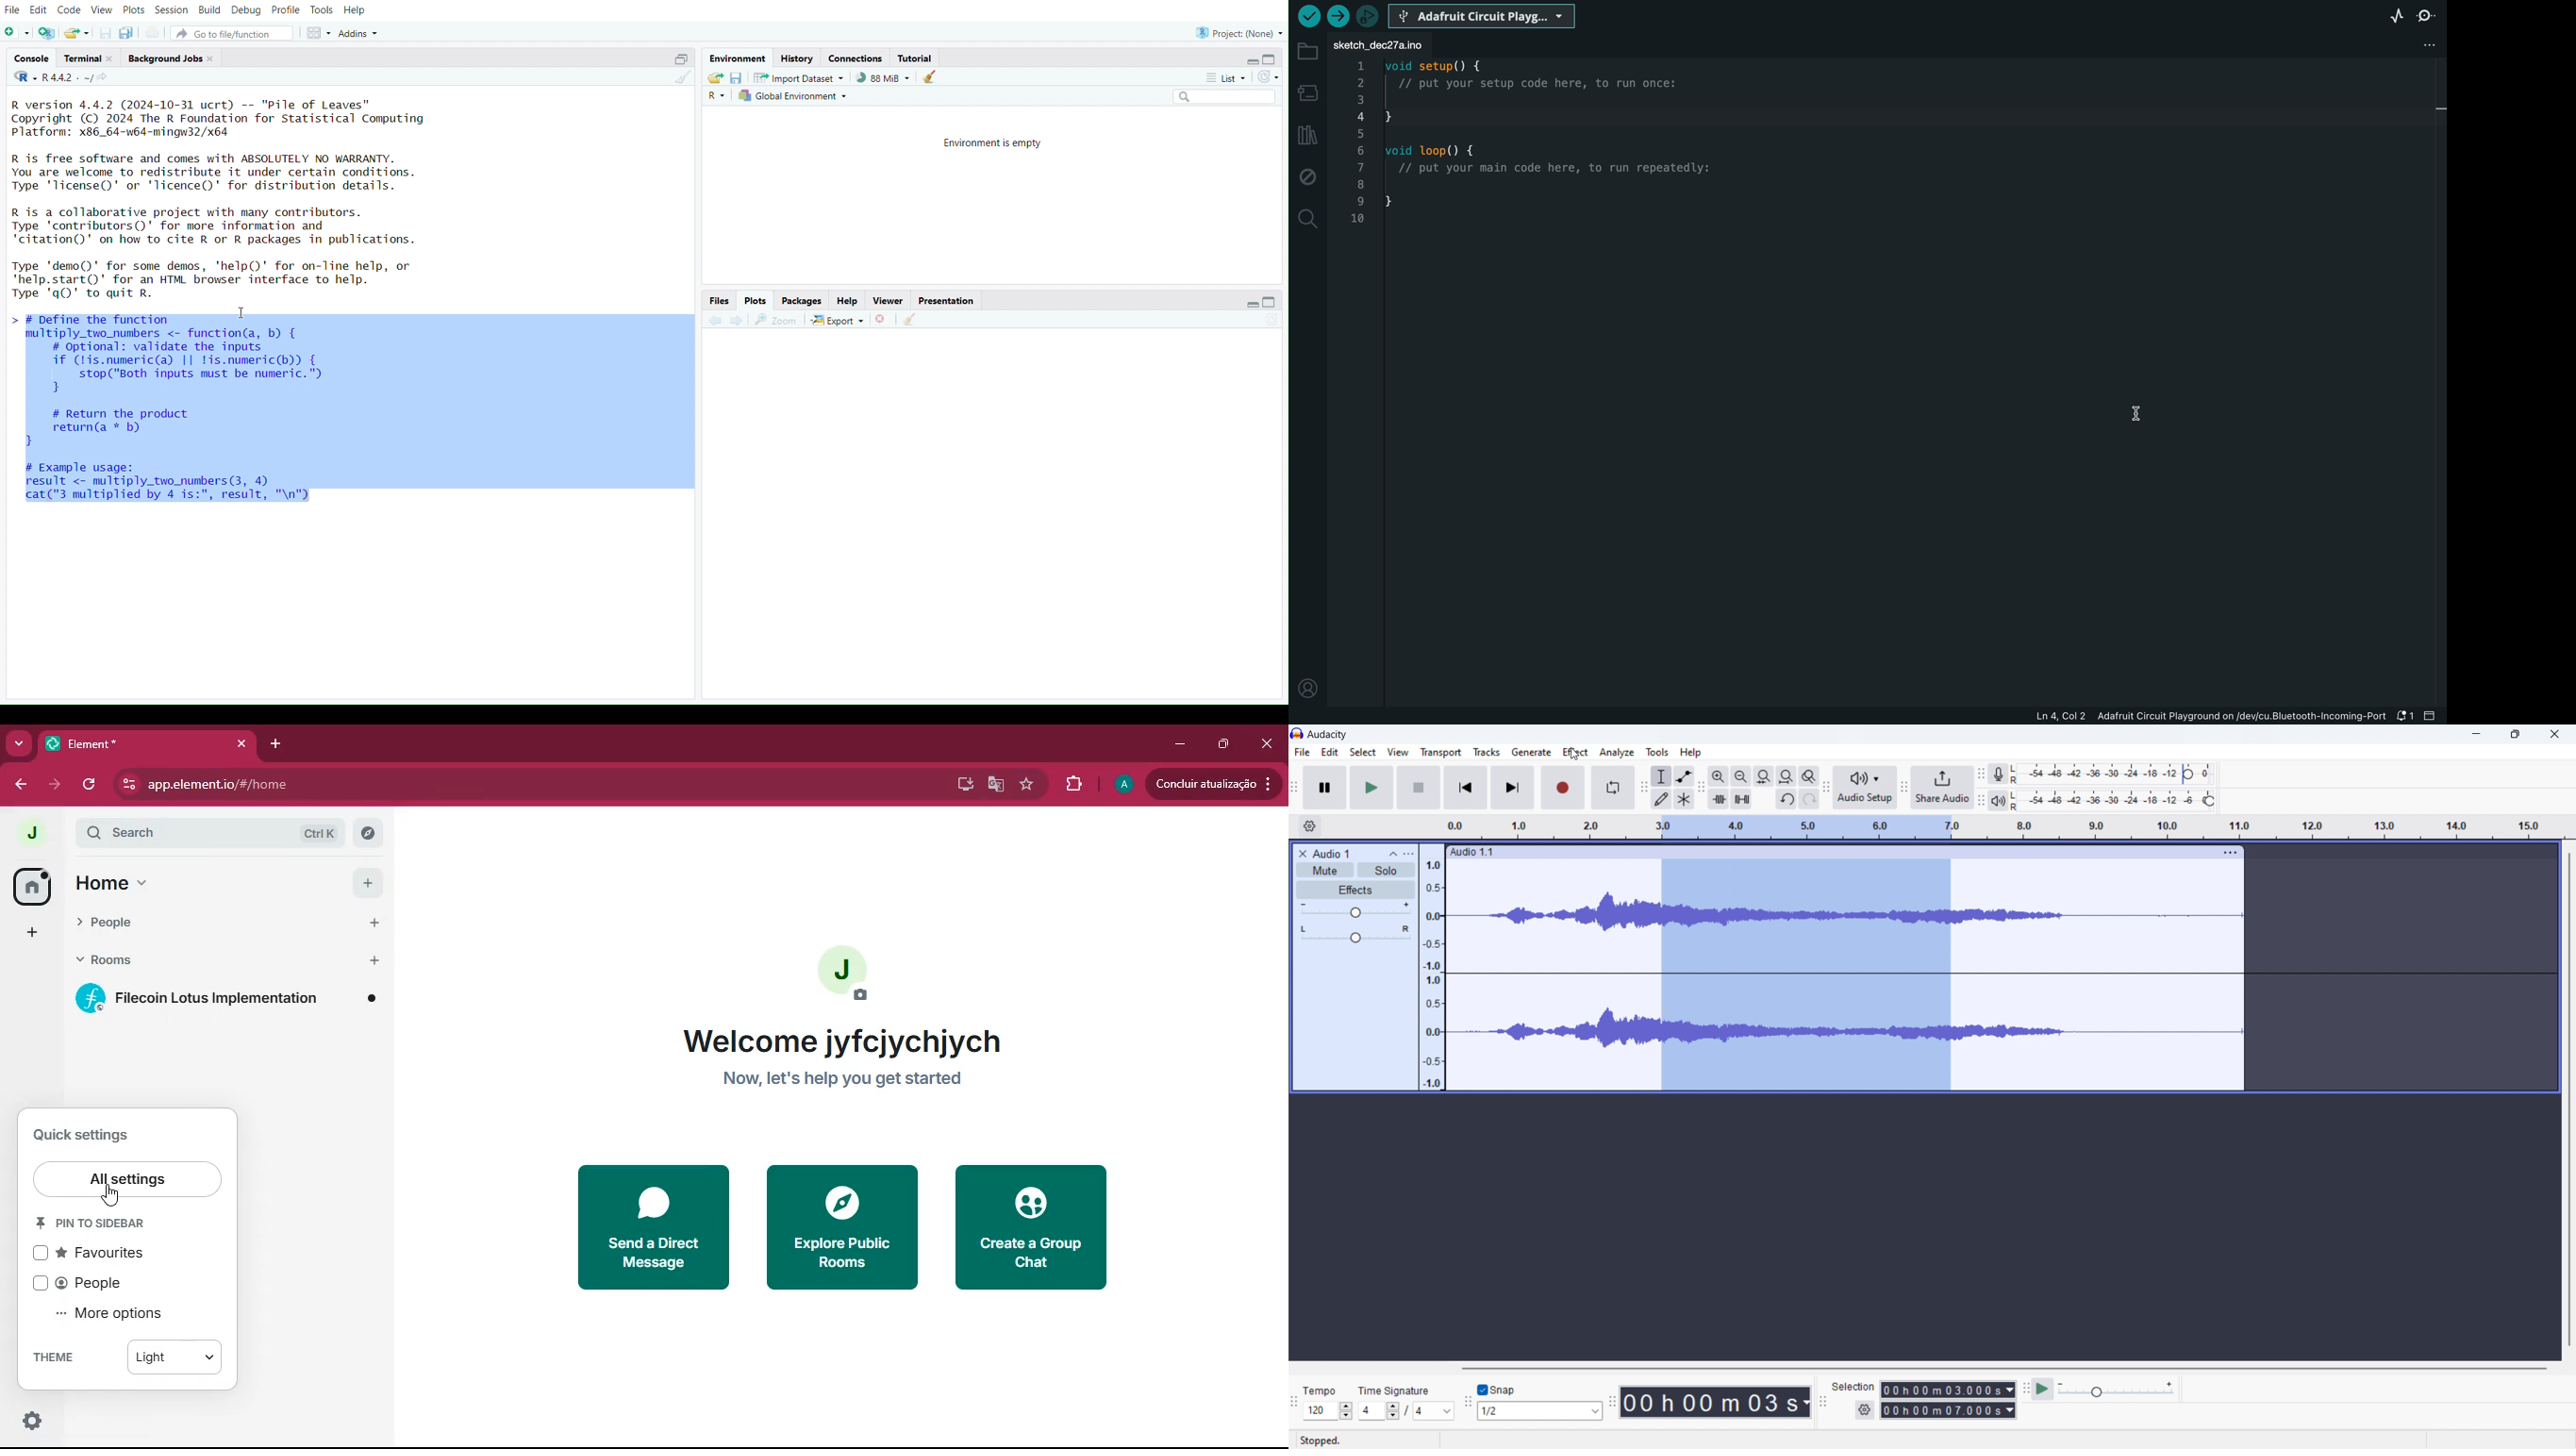 The width and height of the screenshot is (2576, 1456). What do you see at coordinates (1764, 775) in the screenshot?
I see `fill selection to width` at bounding box center [1764, 775].